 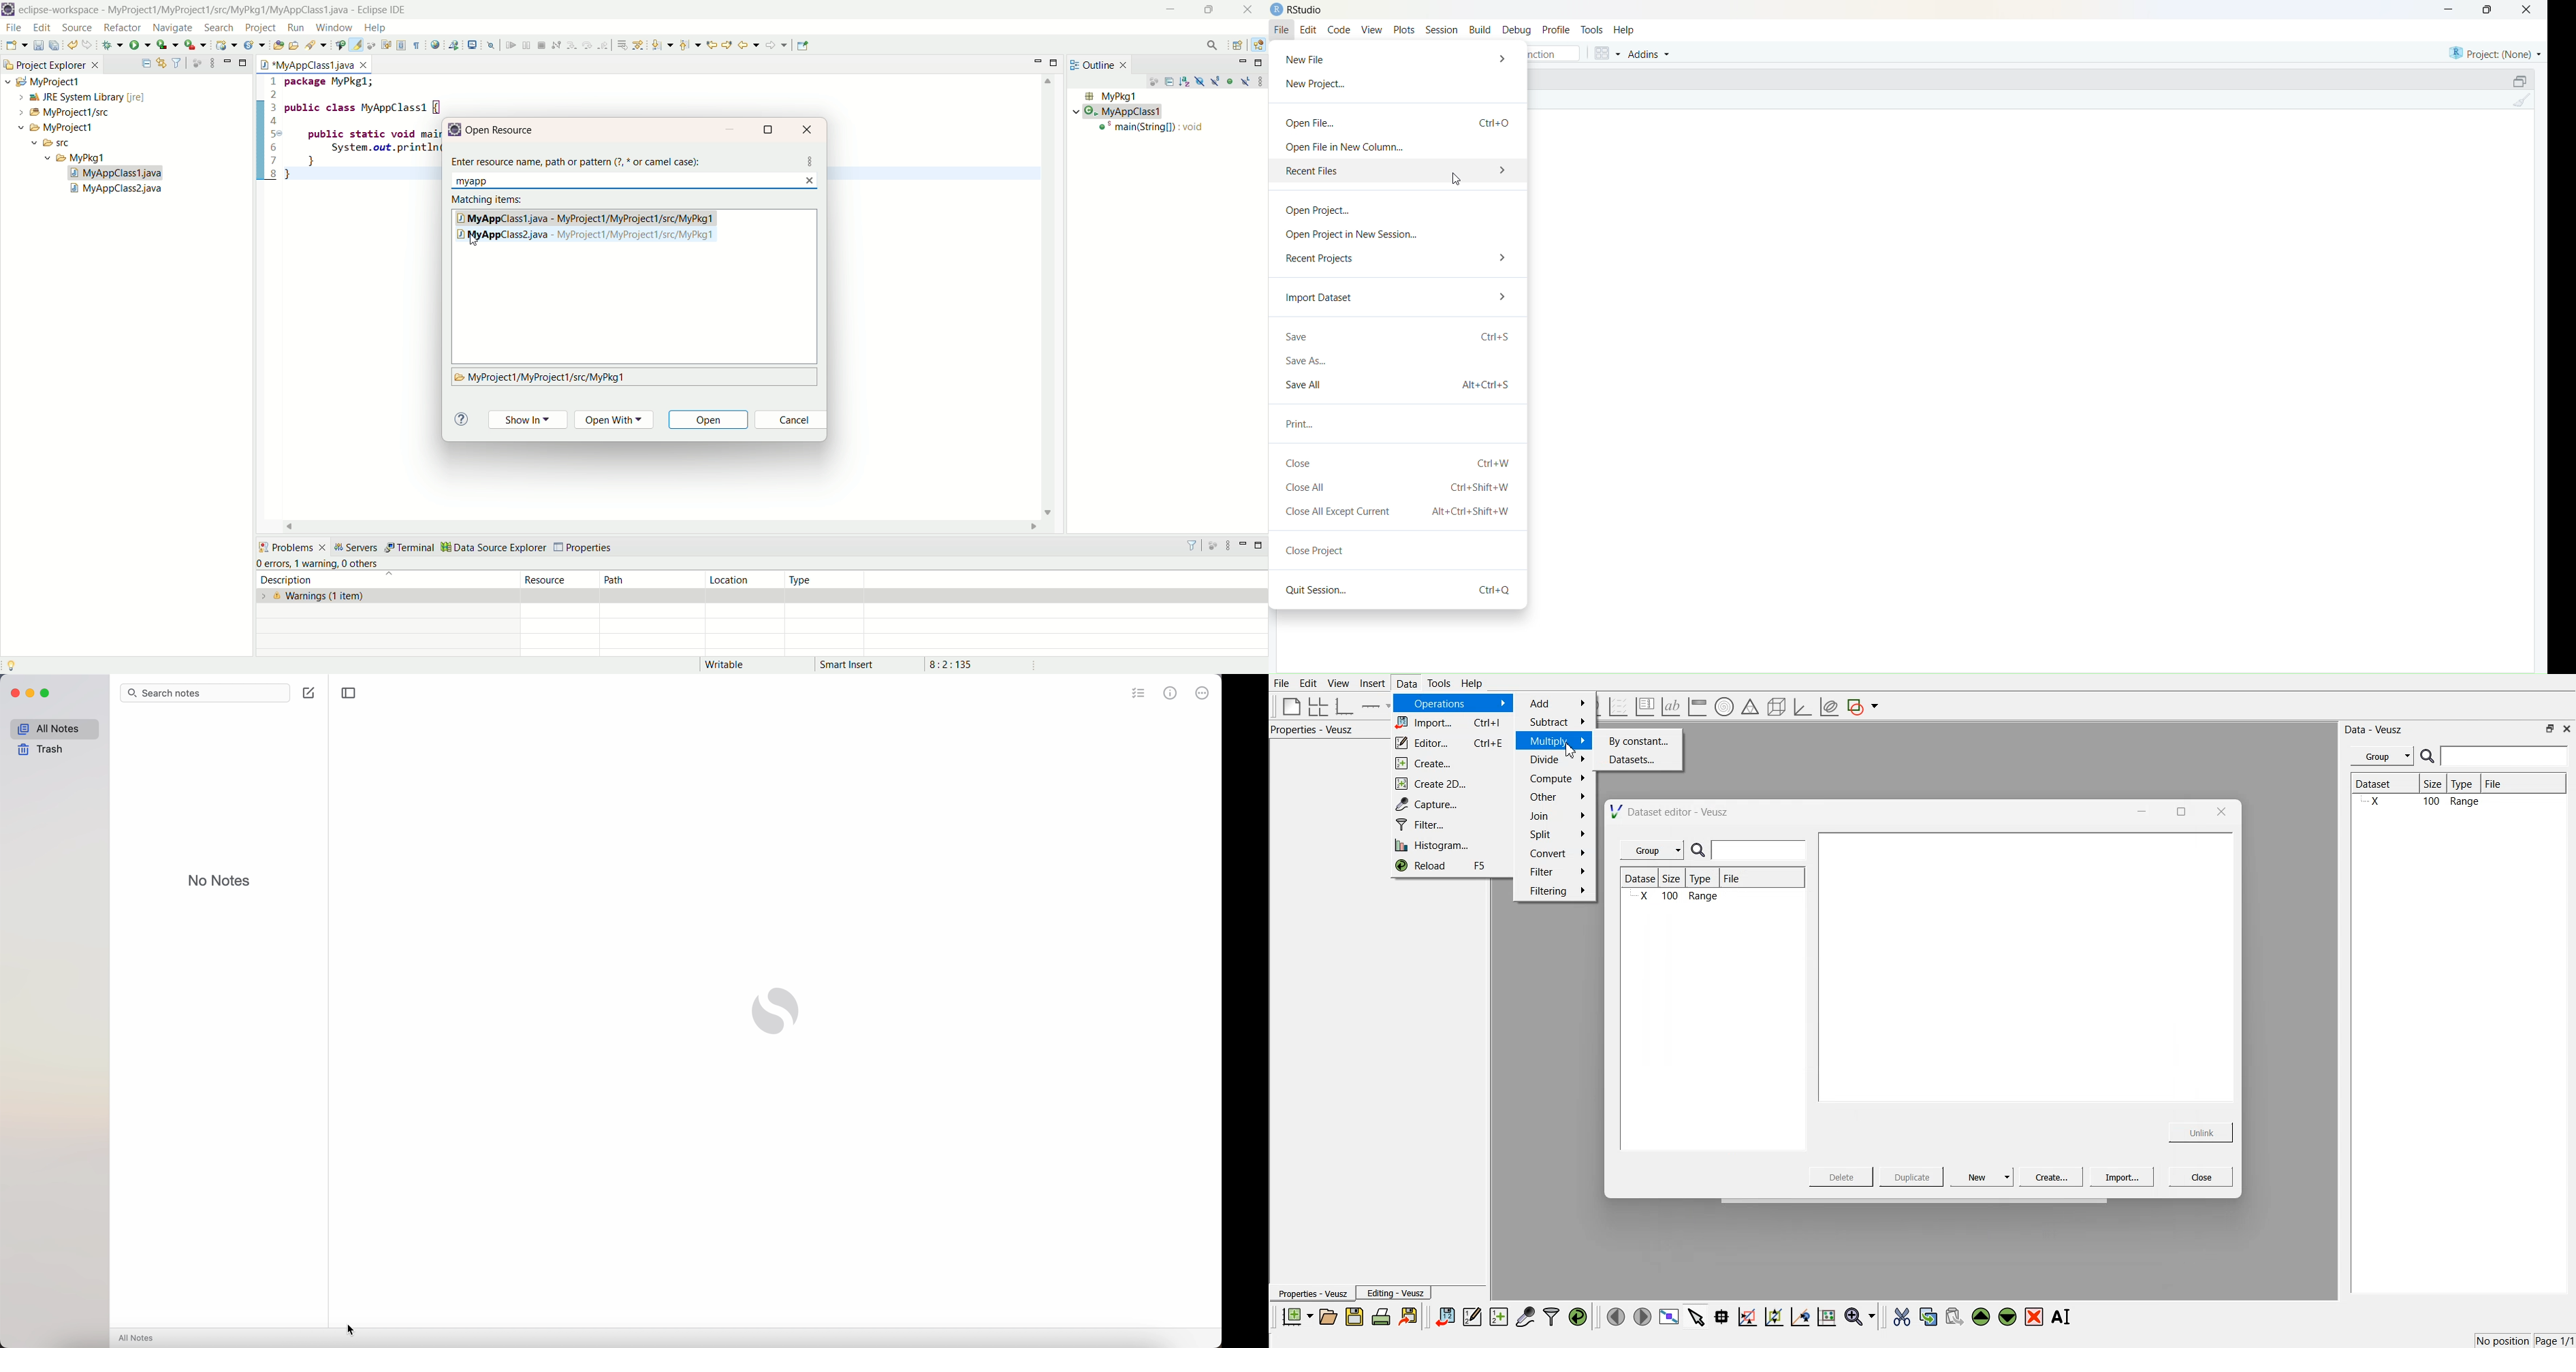 I want to click on myappclass1, so click(x=1121, y=112).